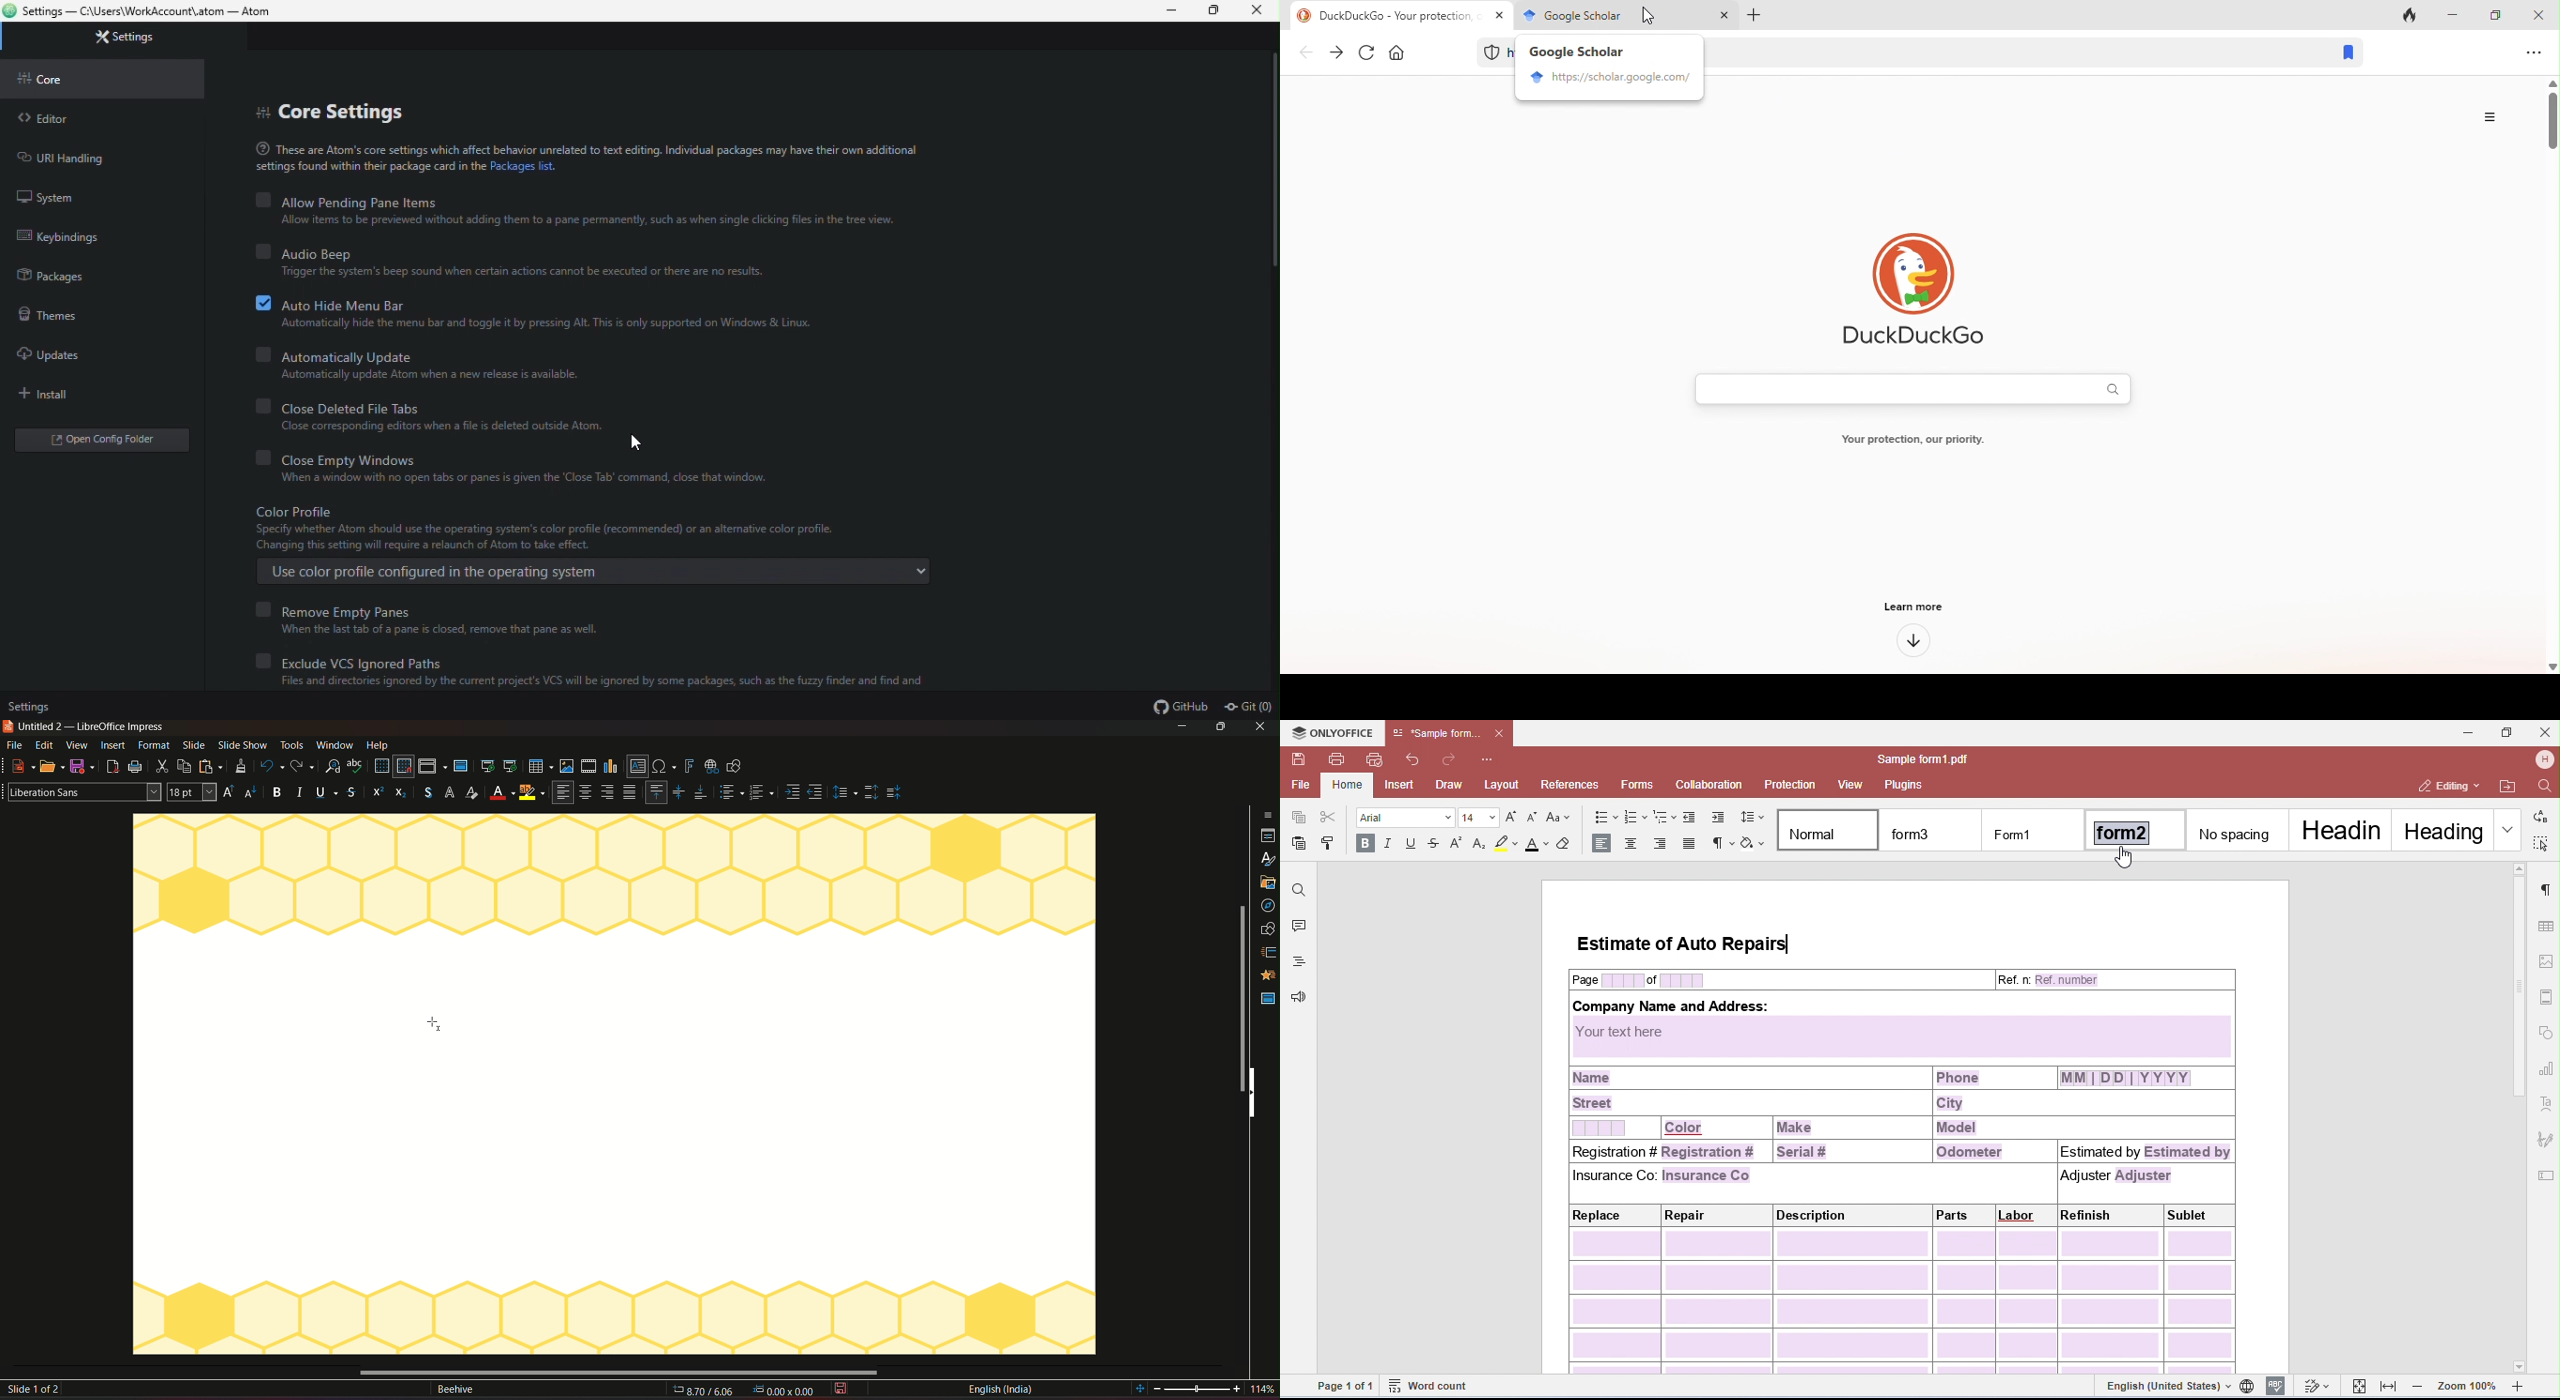 The height and width of the screenshot is (1400, 2576). Describe the element at coordinates (1176, 11) in the screenshot. I see `minimize` at that location.